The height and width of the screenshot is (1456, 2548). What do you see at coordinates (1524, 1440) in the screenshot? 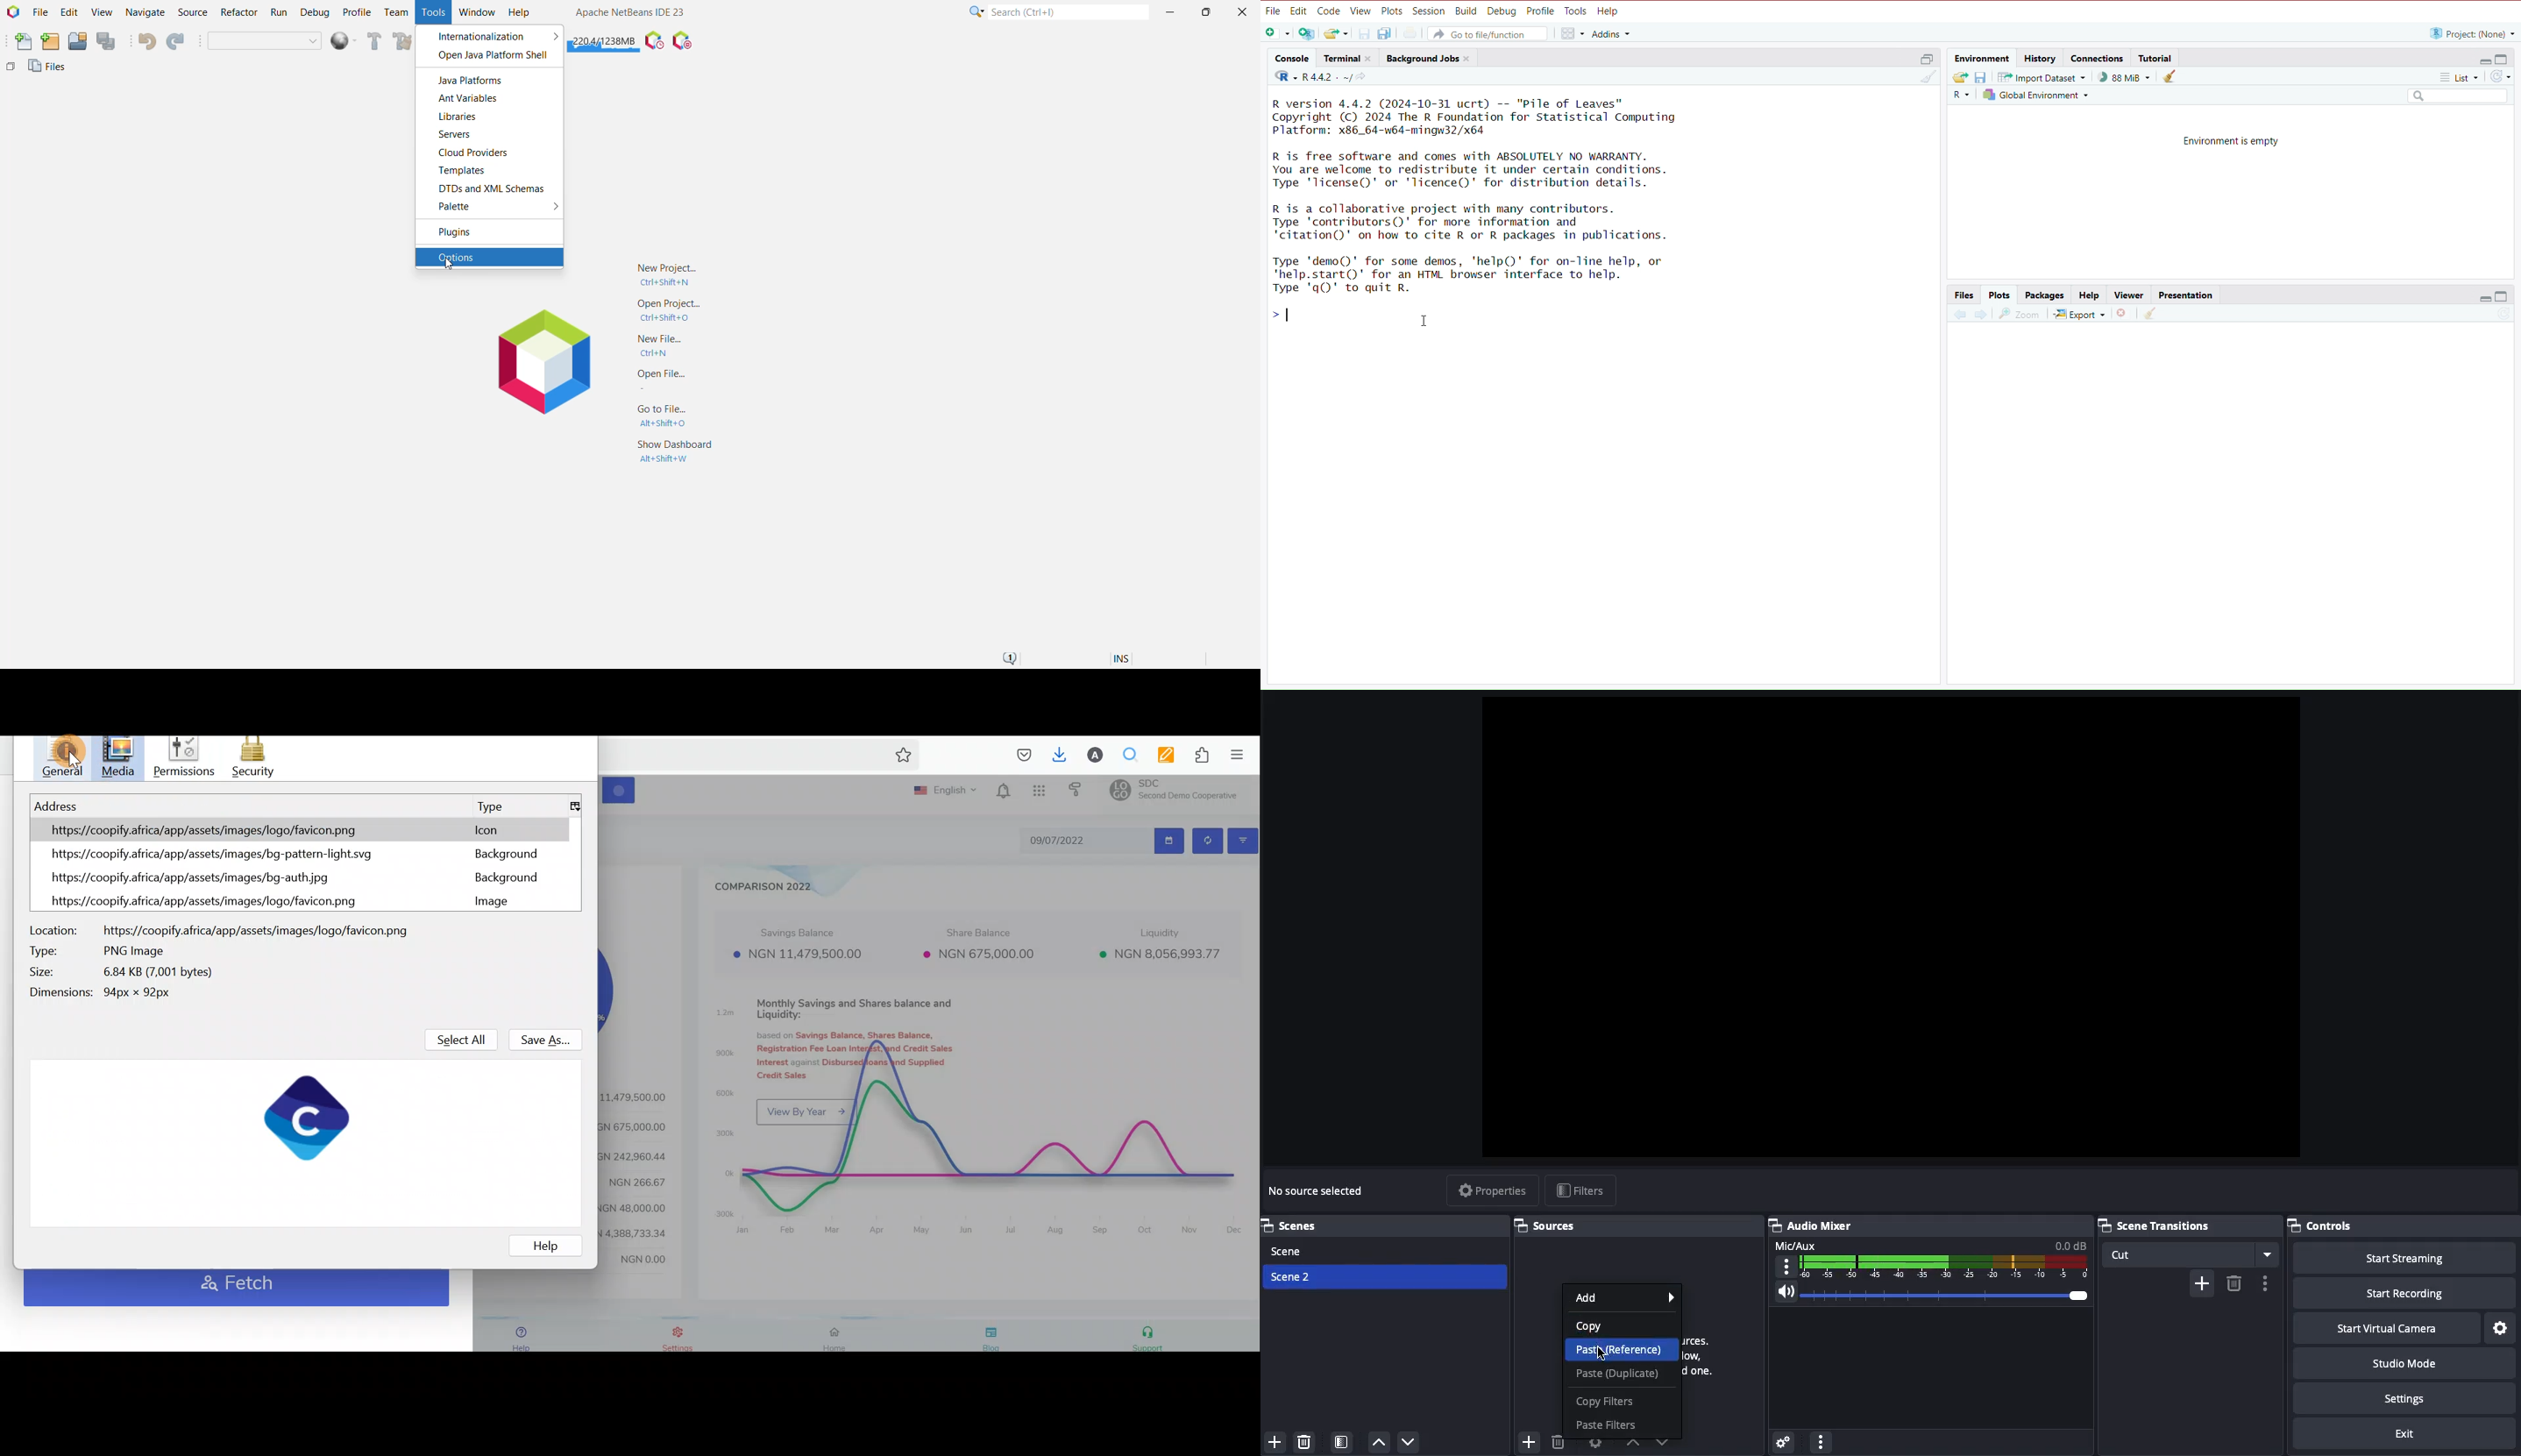
I see `add` at bounding box center [1524, 1440].